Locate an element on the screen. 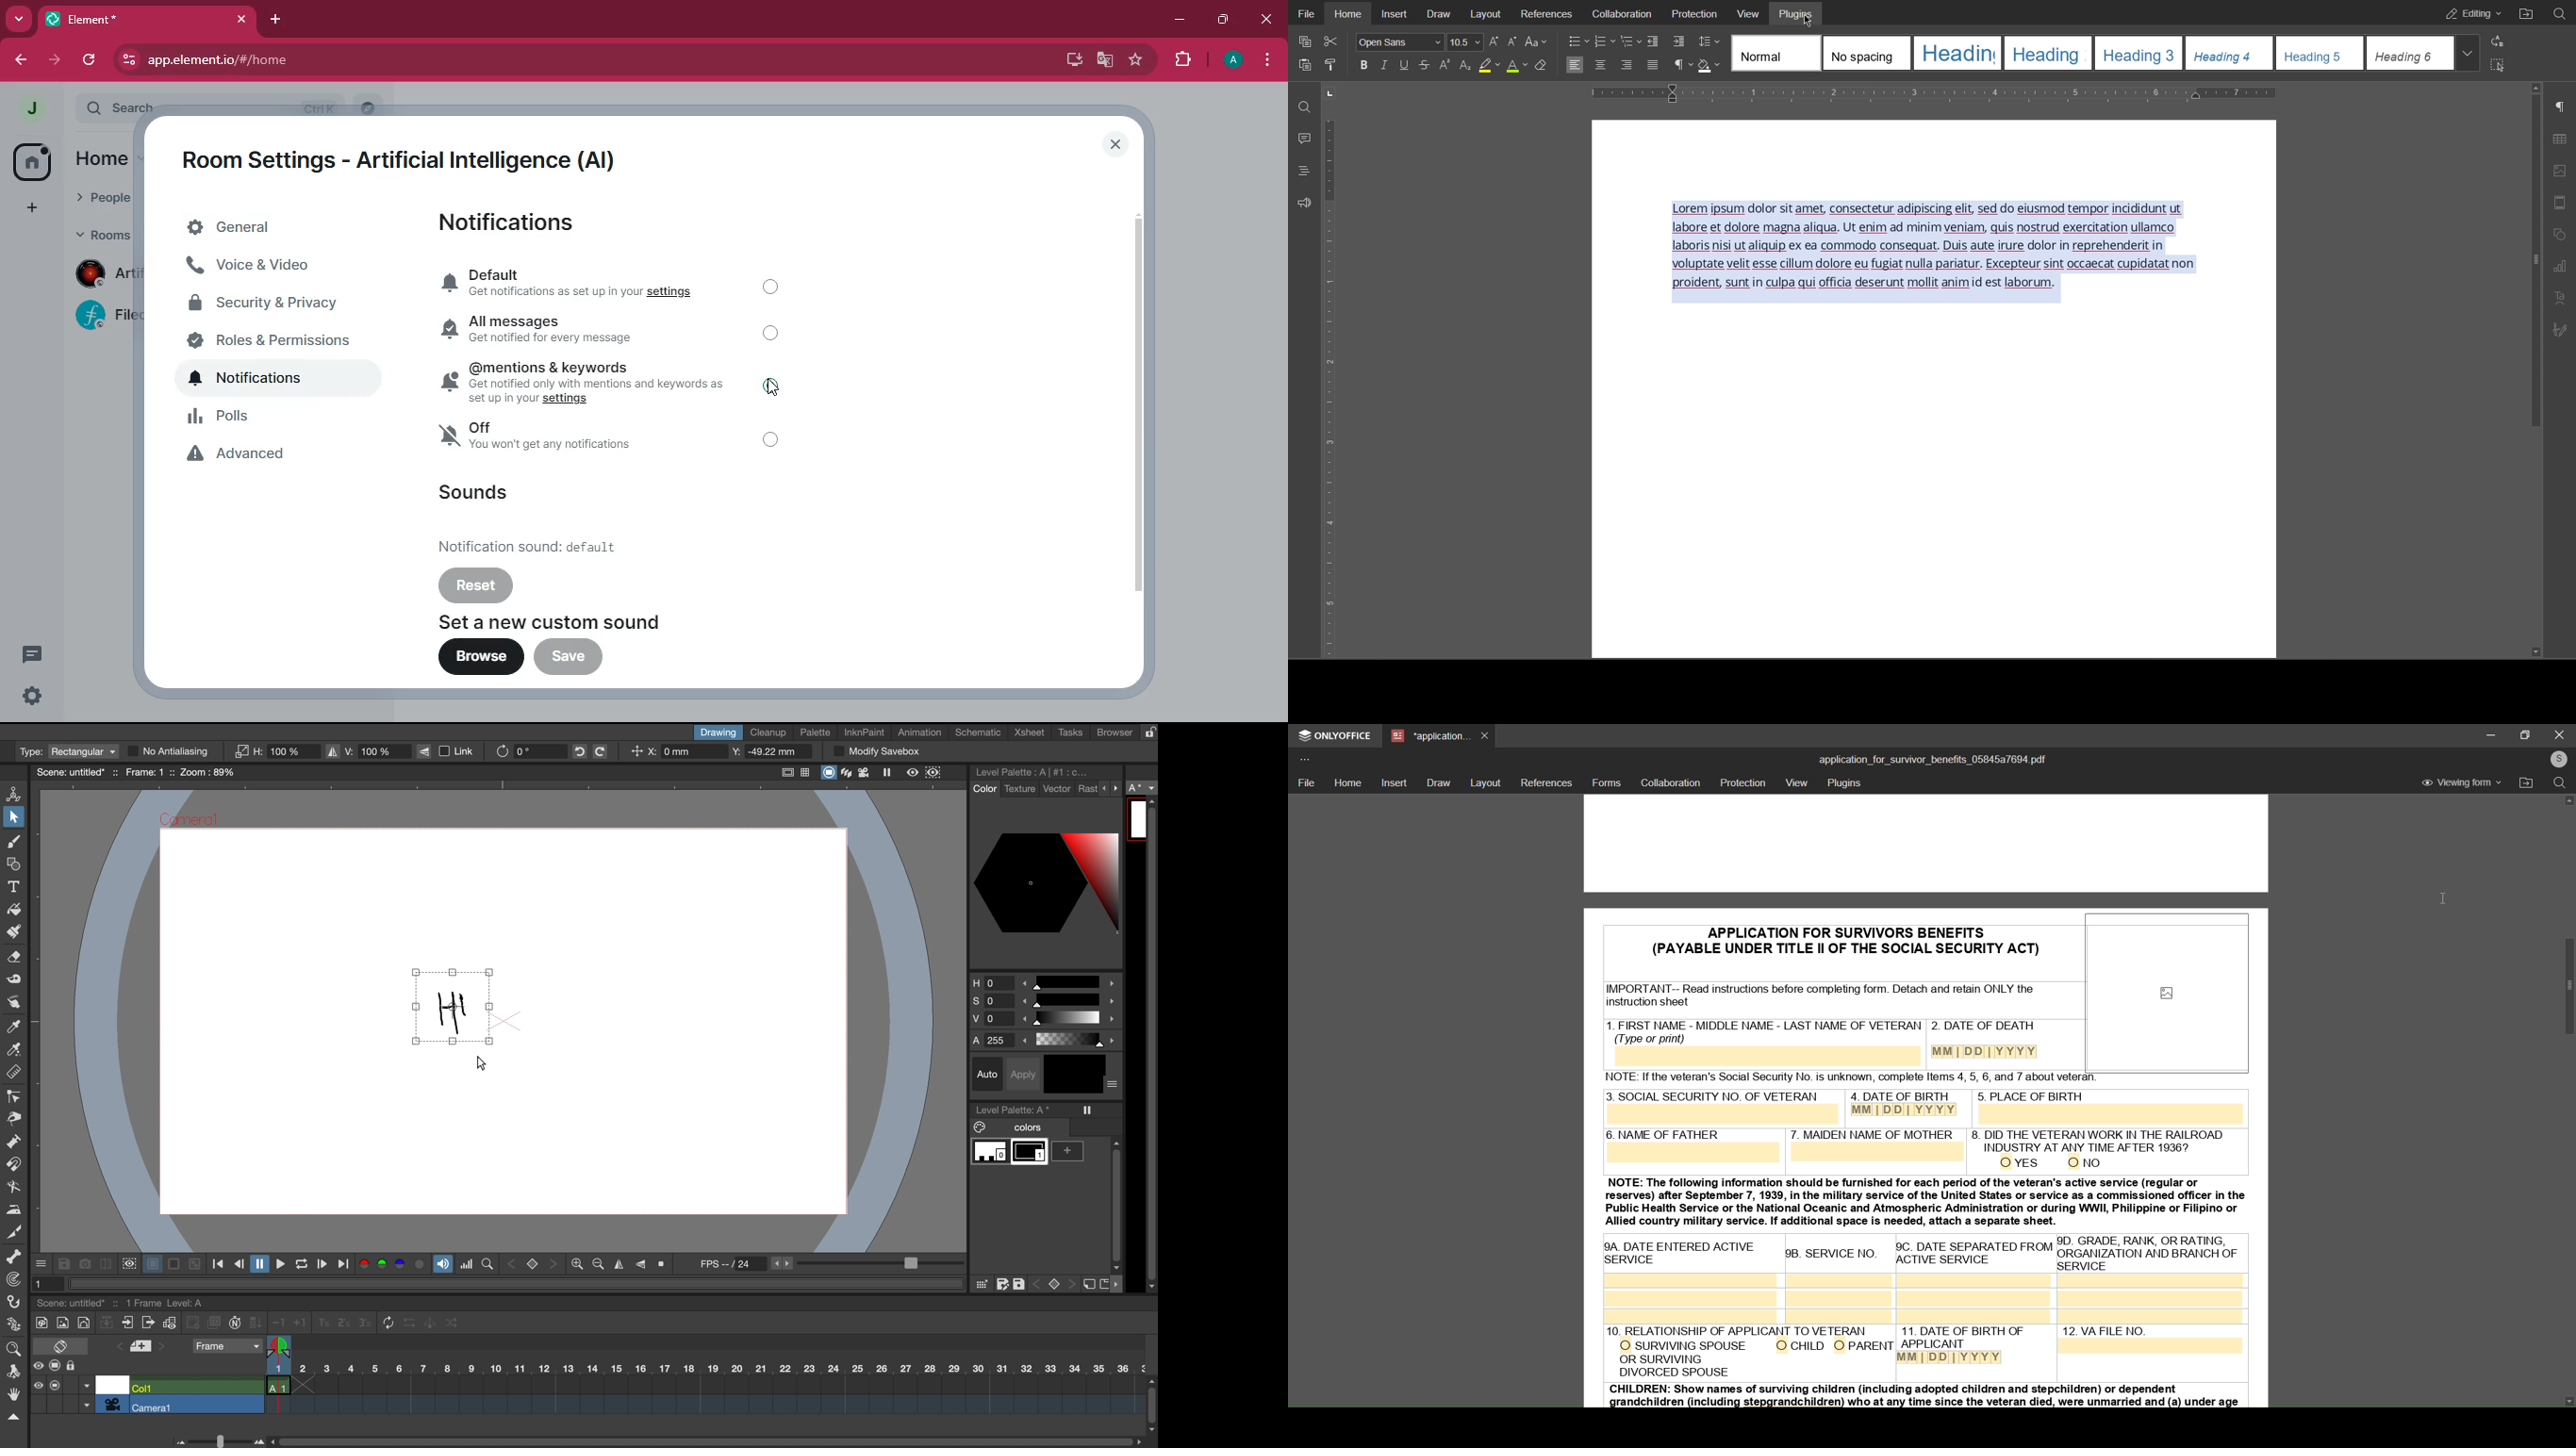 Image resolution: width=2576 pixels, height=1456 pixels. home is located at coordinates (102, 158).